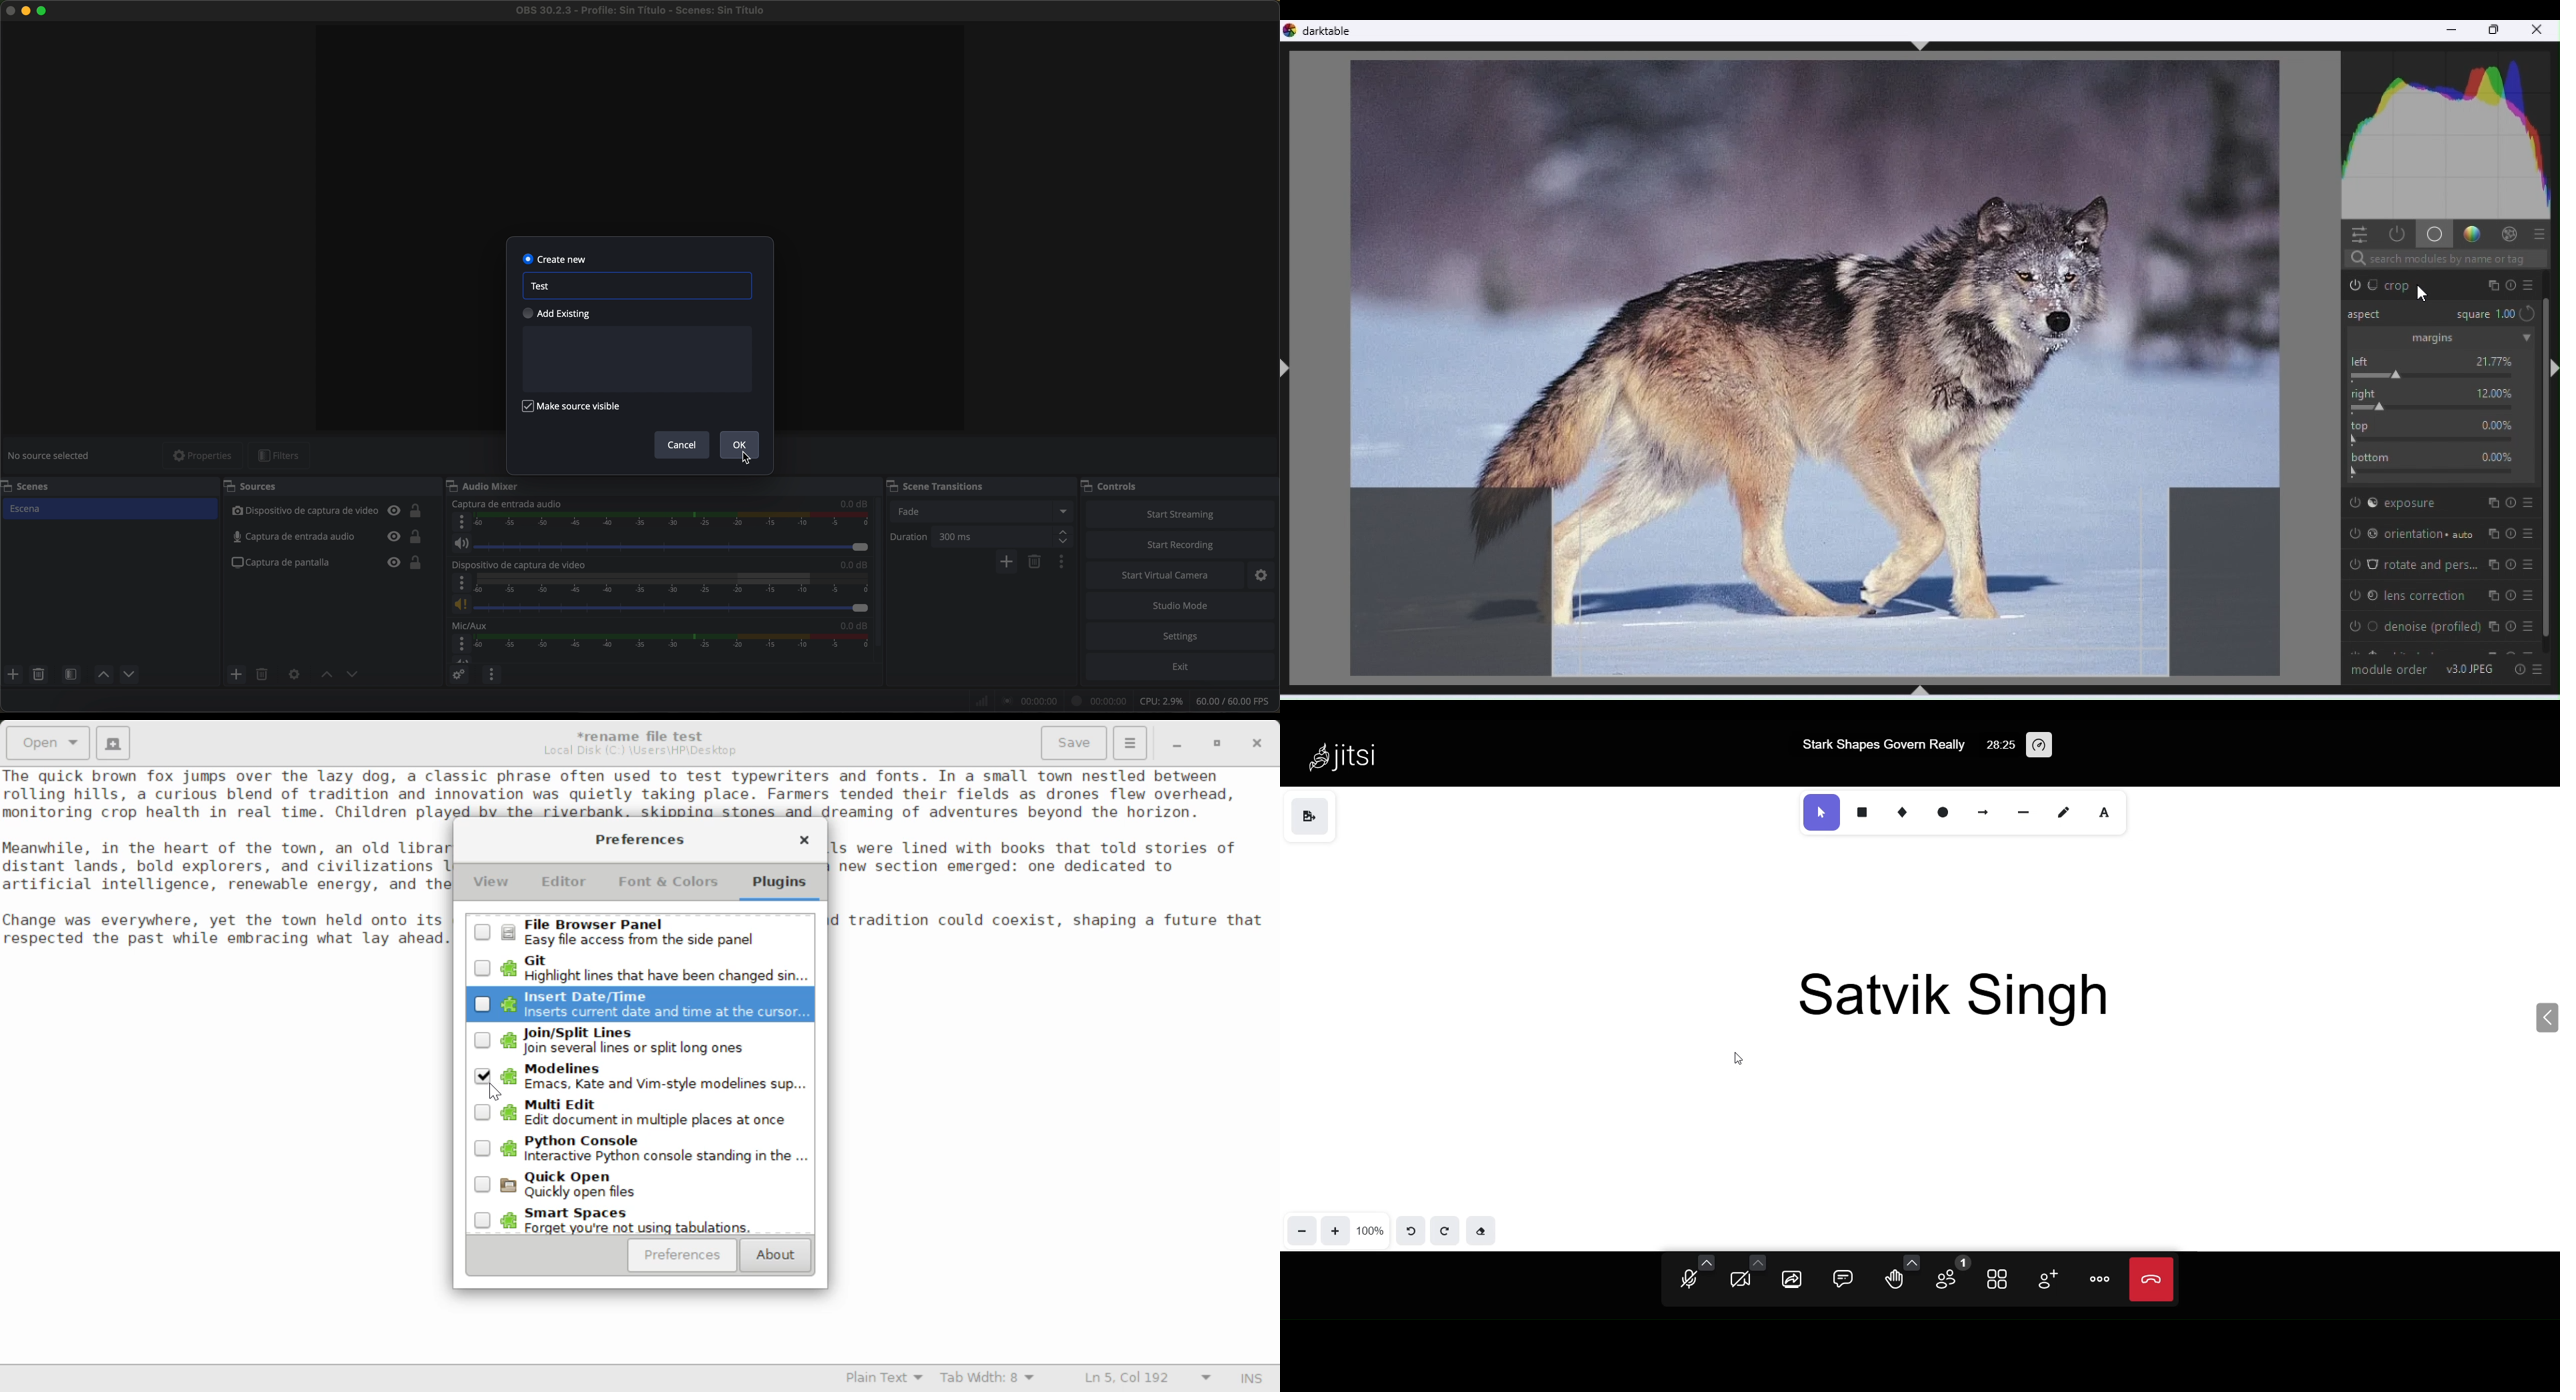 The width and height of the screenshot is (2576, 1400). What do you see at coordinates (661, 544) in the screenshot?
I see `vol` at bounding box center [661, 544].